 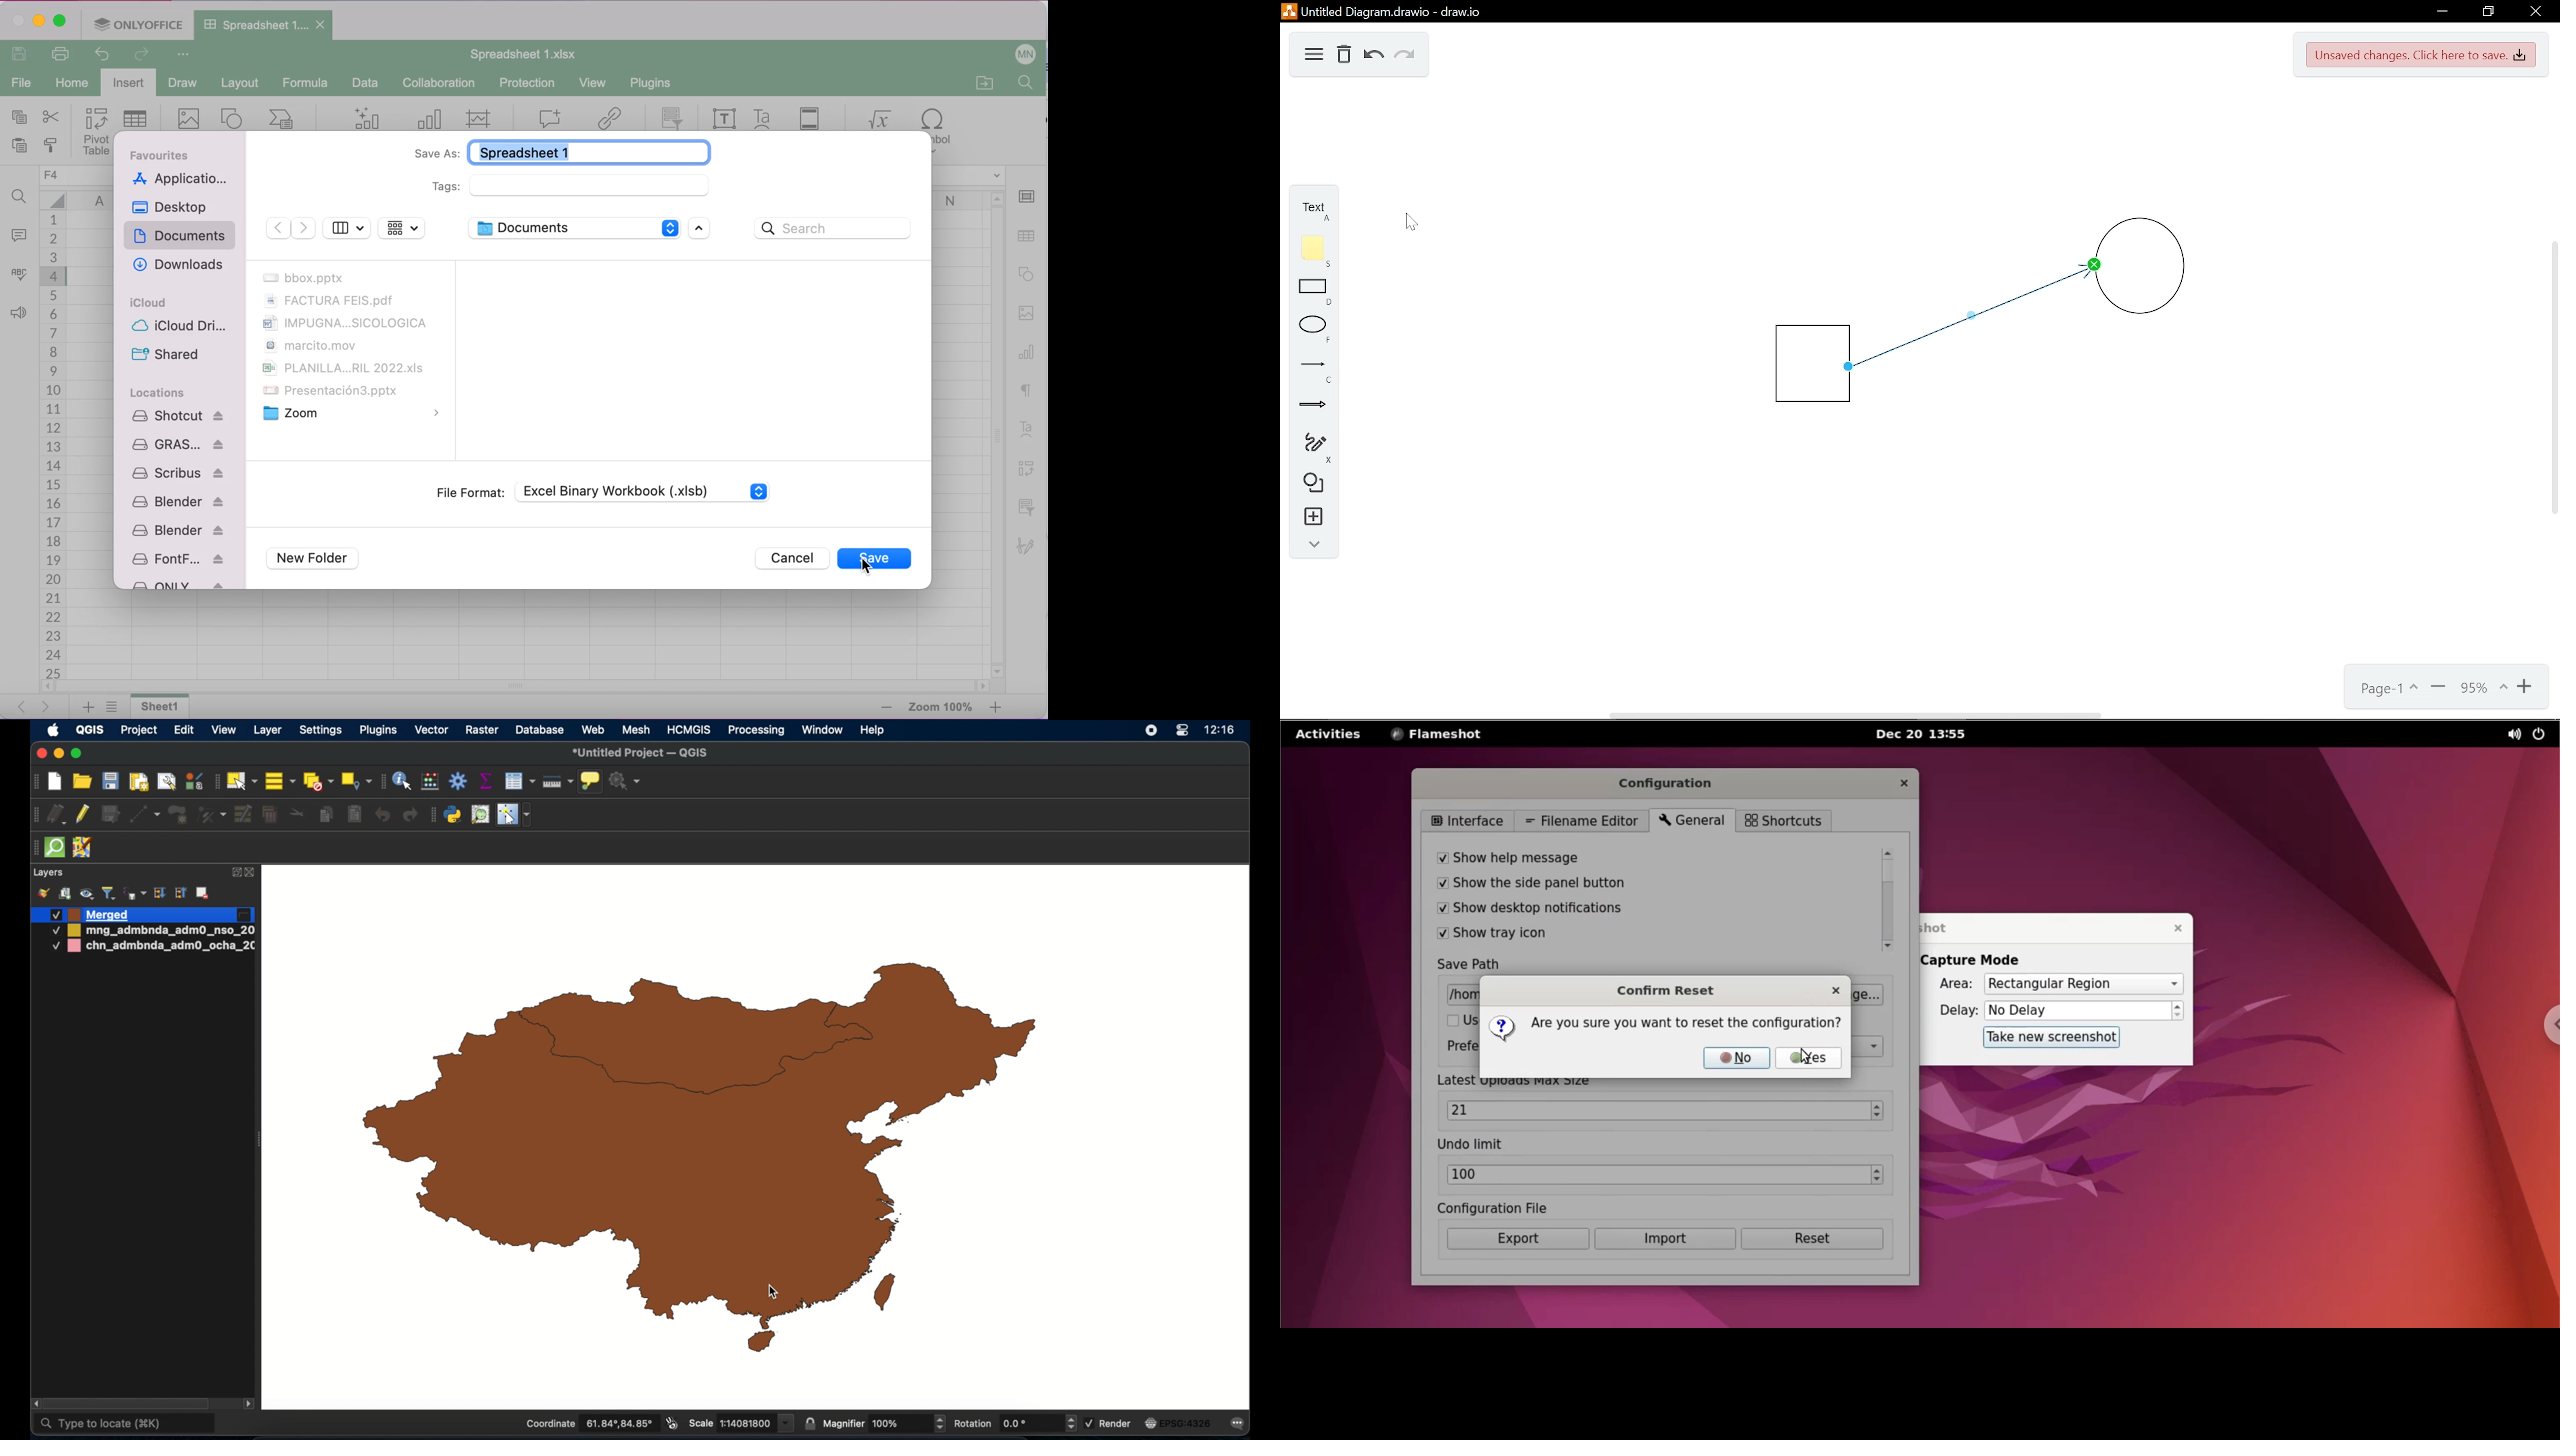 I want to click on show map tips, so click(x=589, y=781).